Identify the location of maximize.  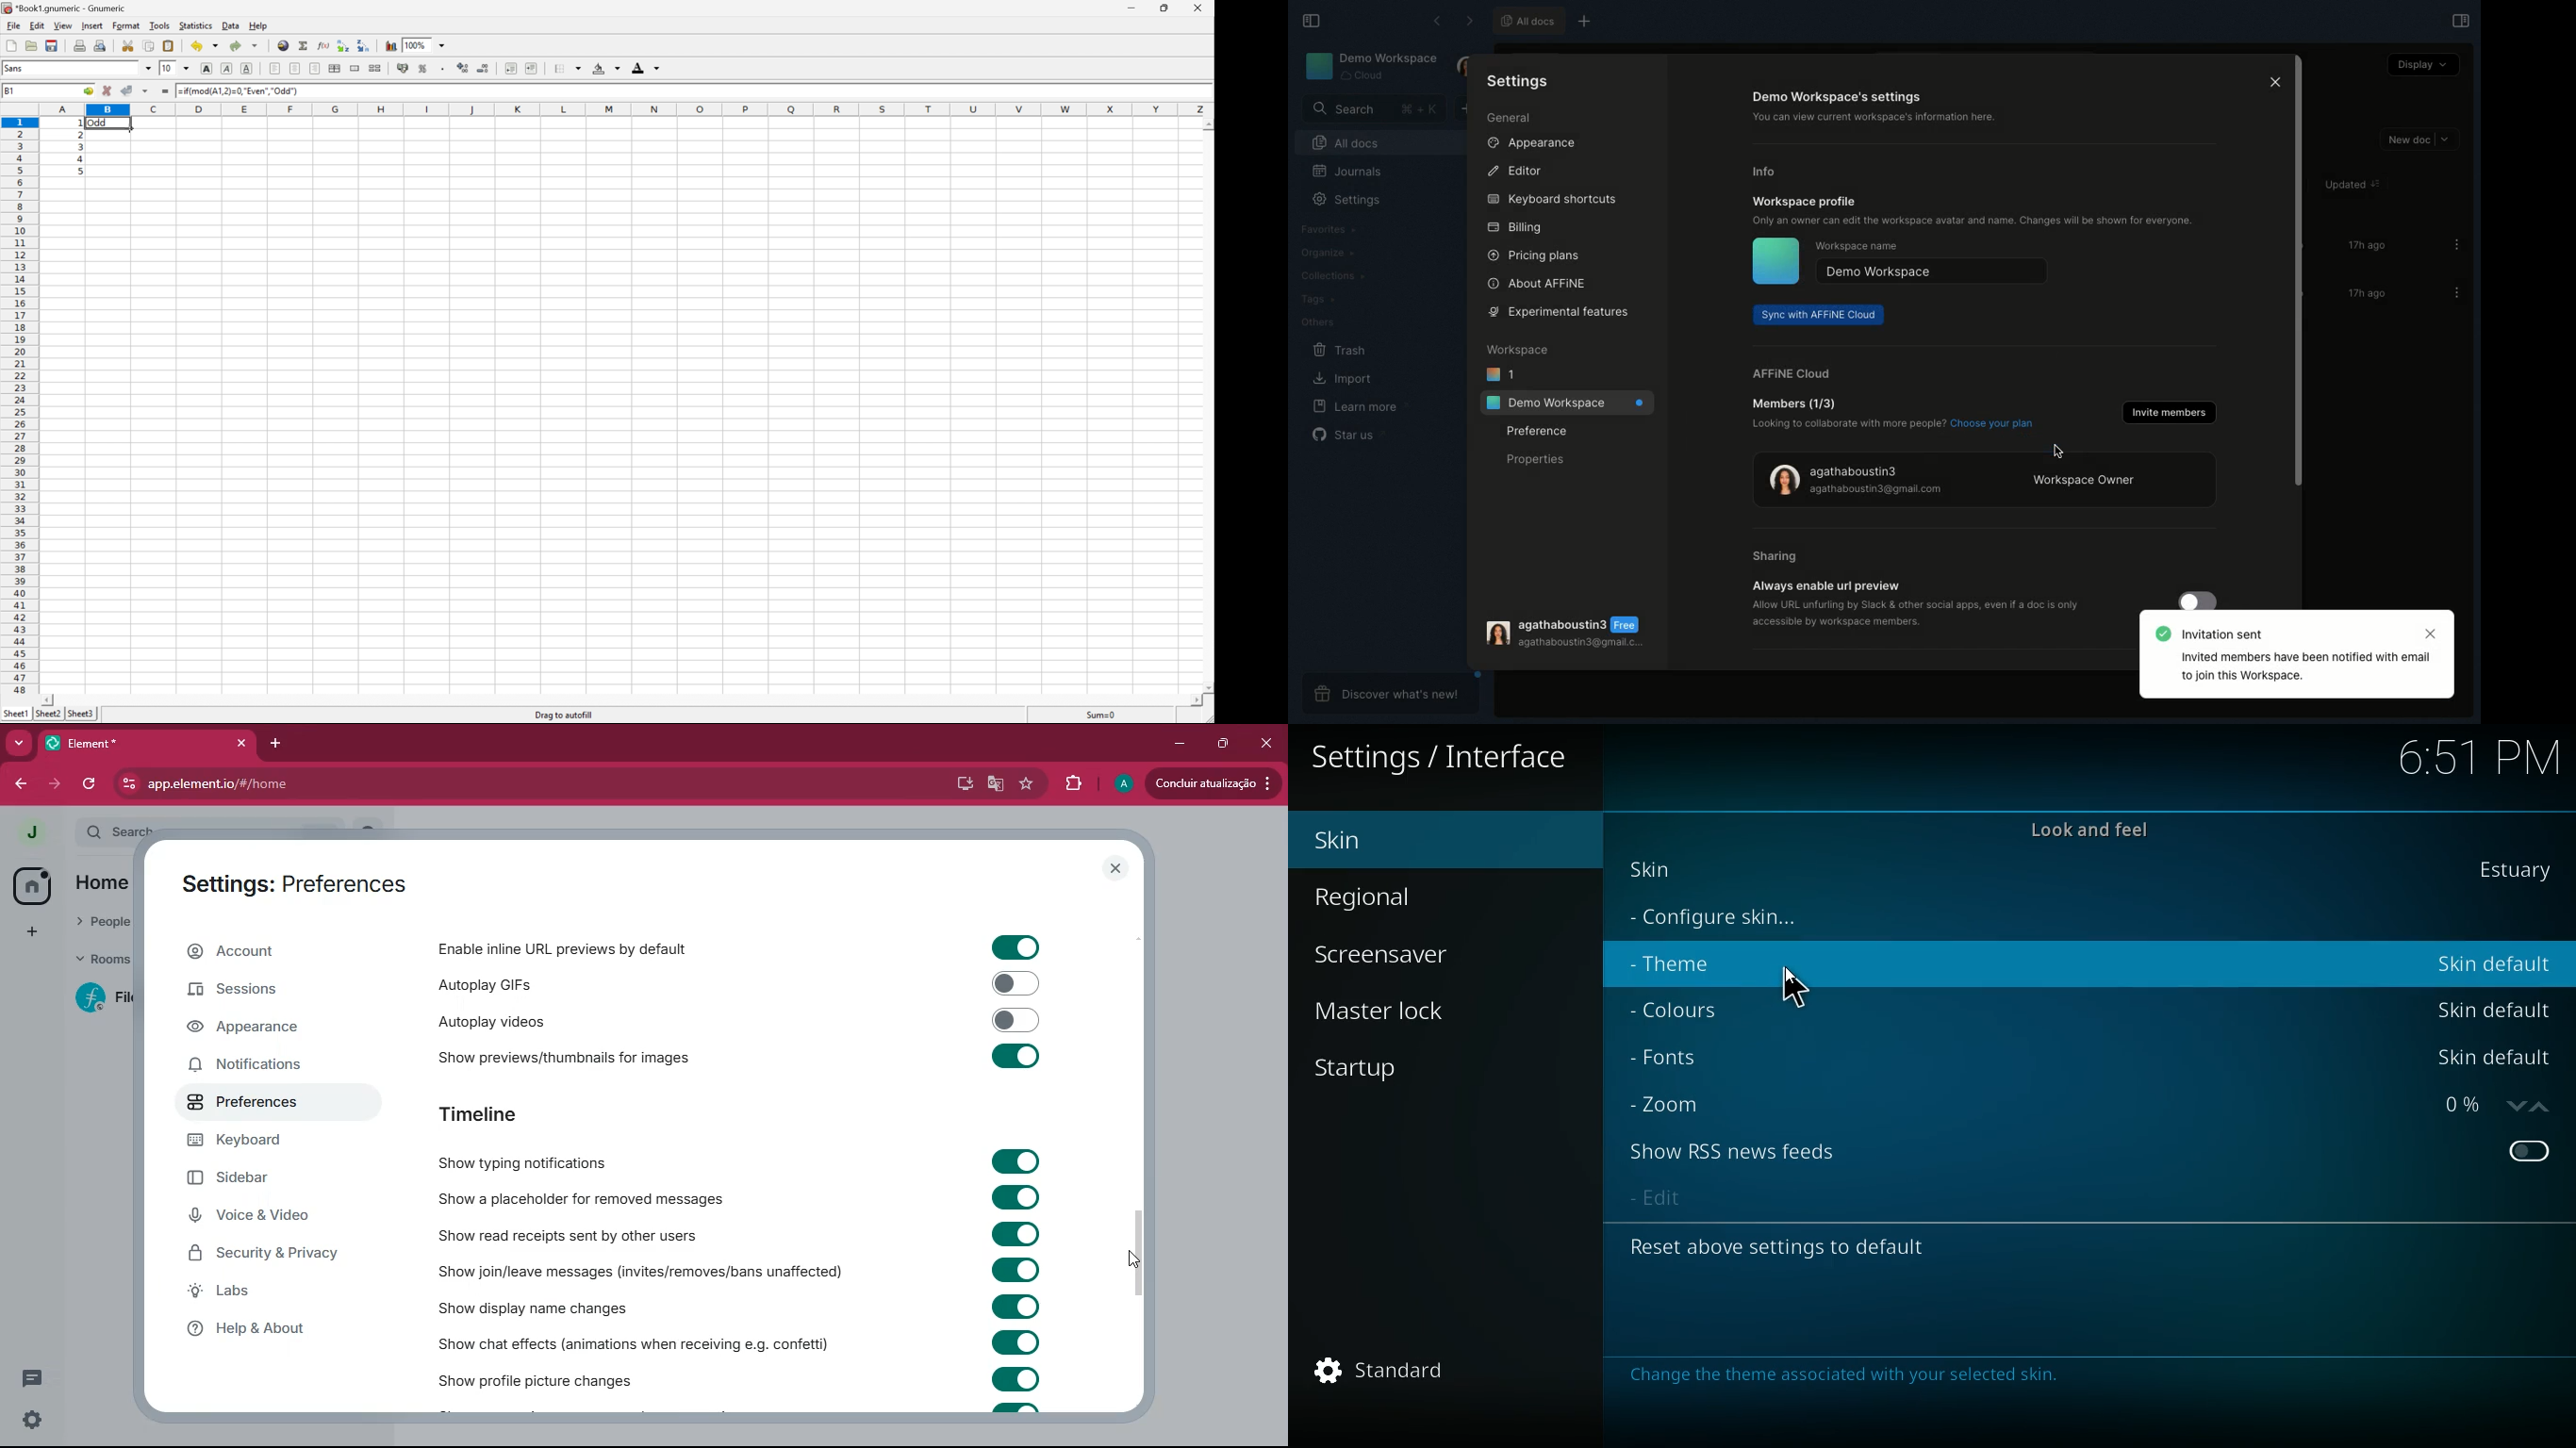
(1219, 744).